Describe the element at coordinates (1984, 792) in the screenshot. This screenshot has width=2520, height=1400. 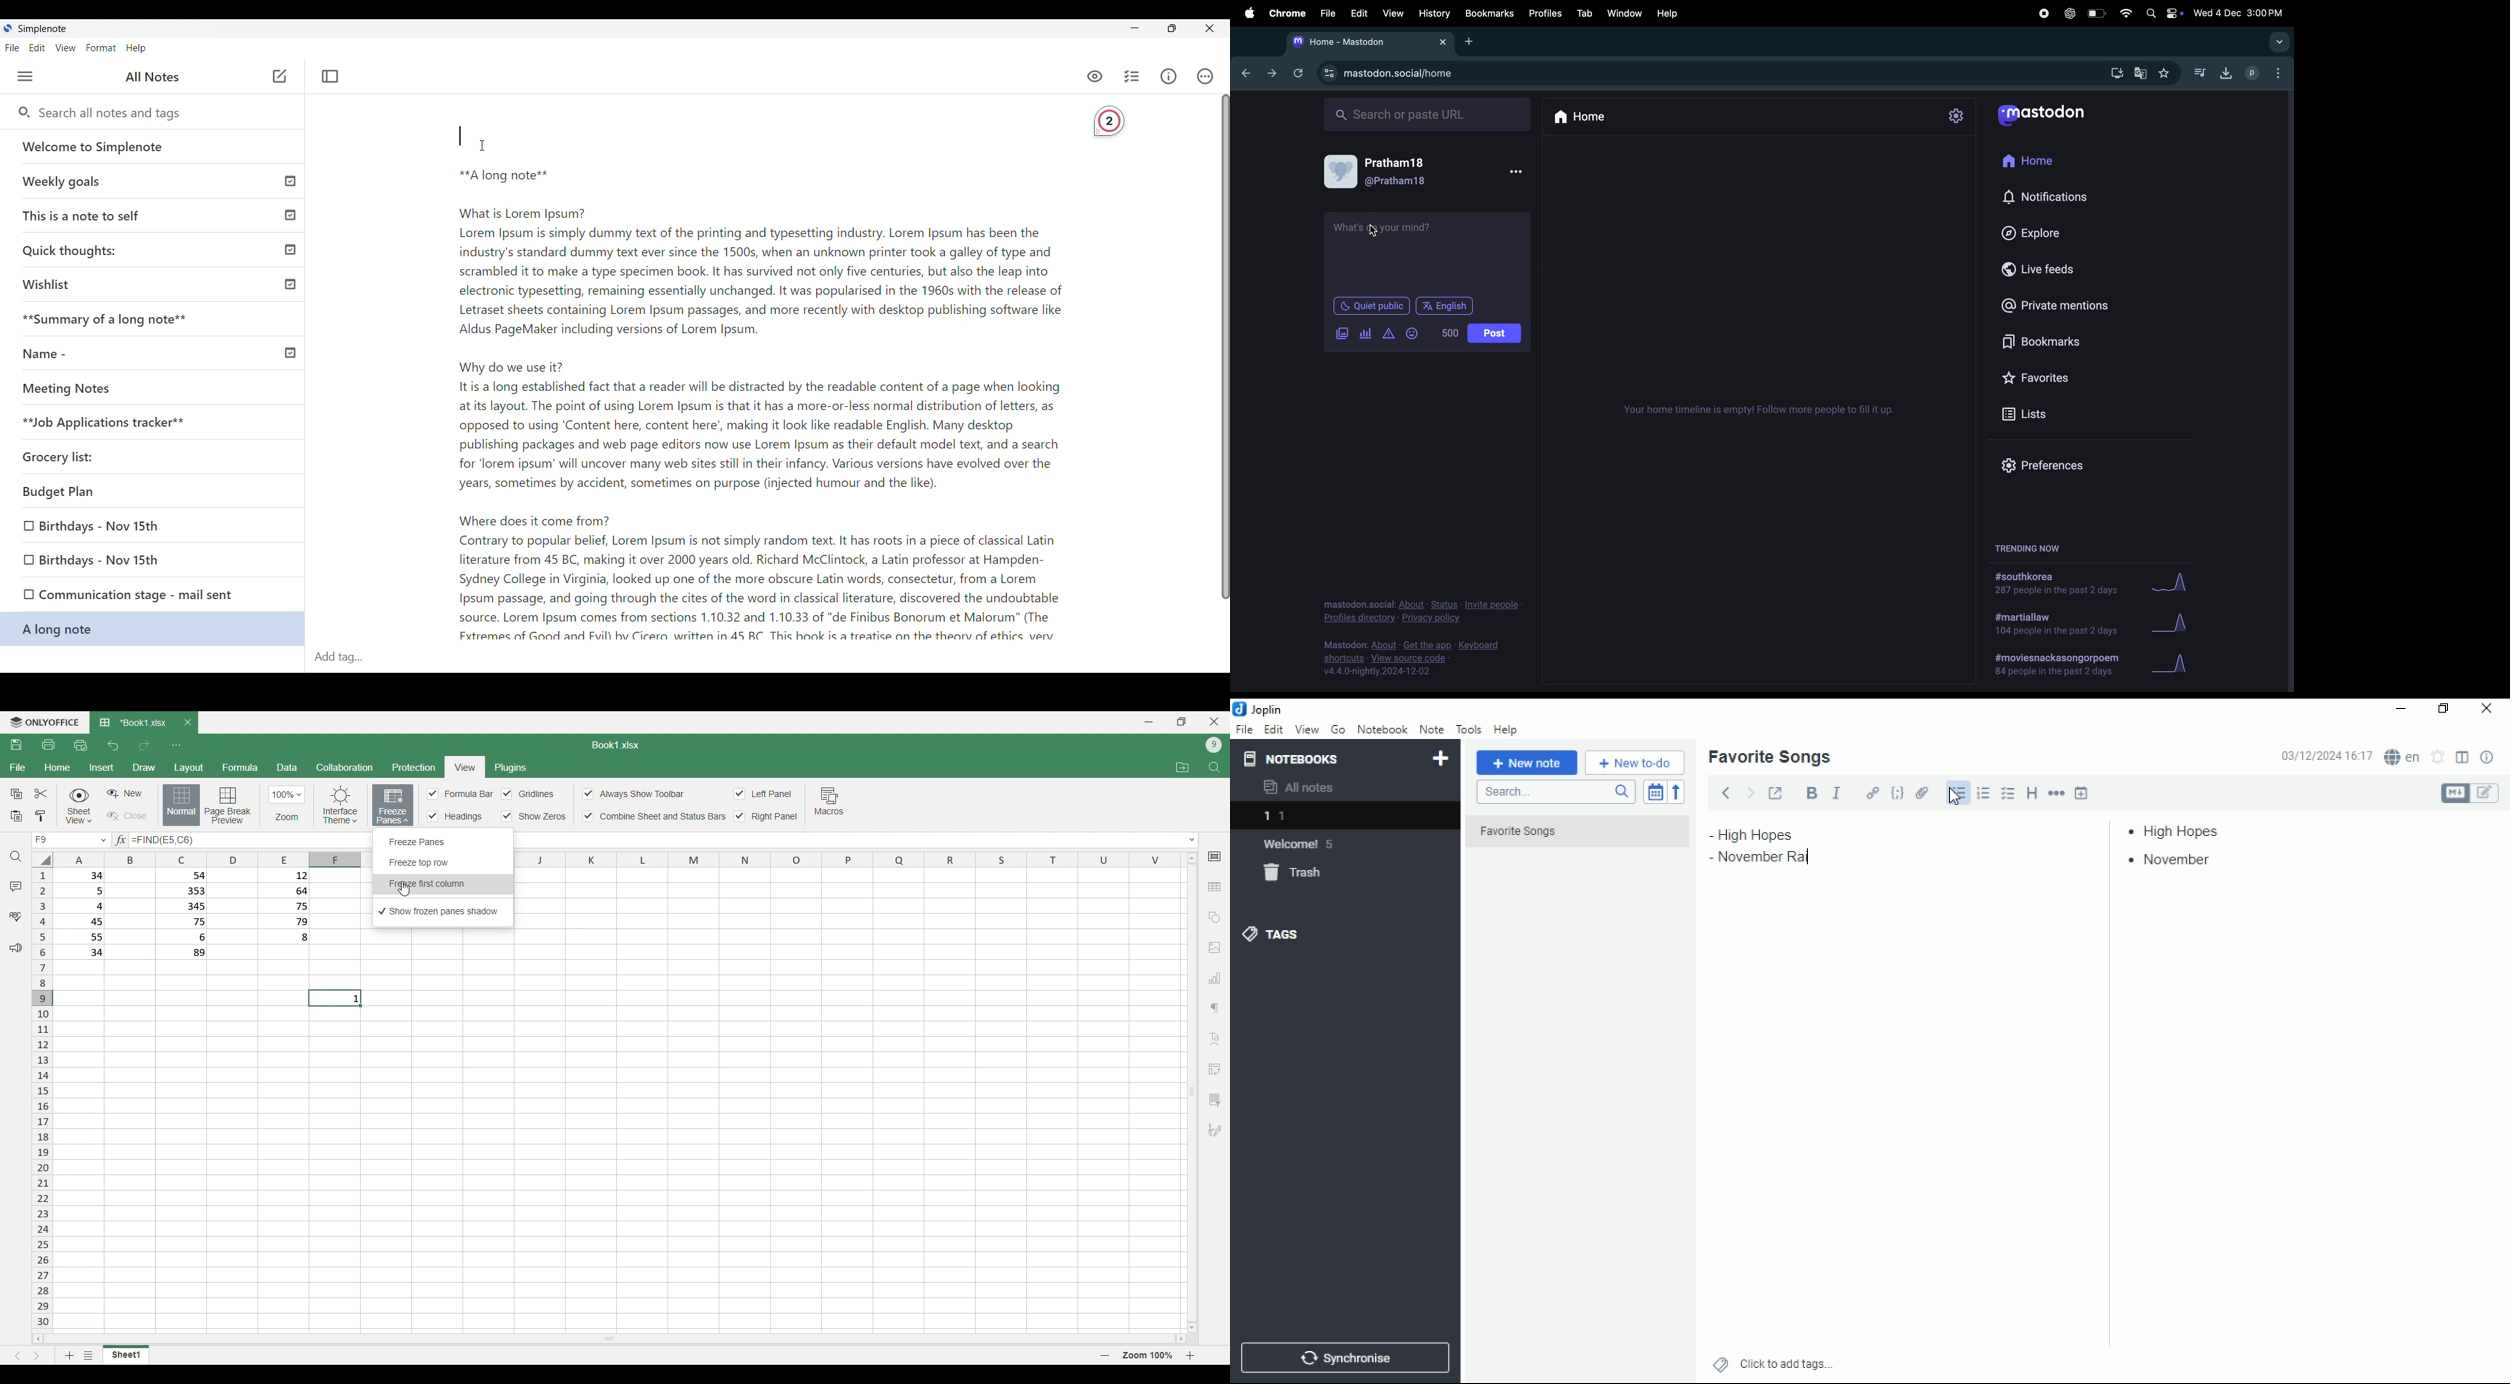
I see `number list` at that location.